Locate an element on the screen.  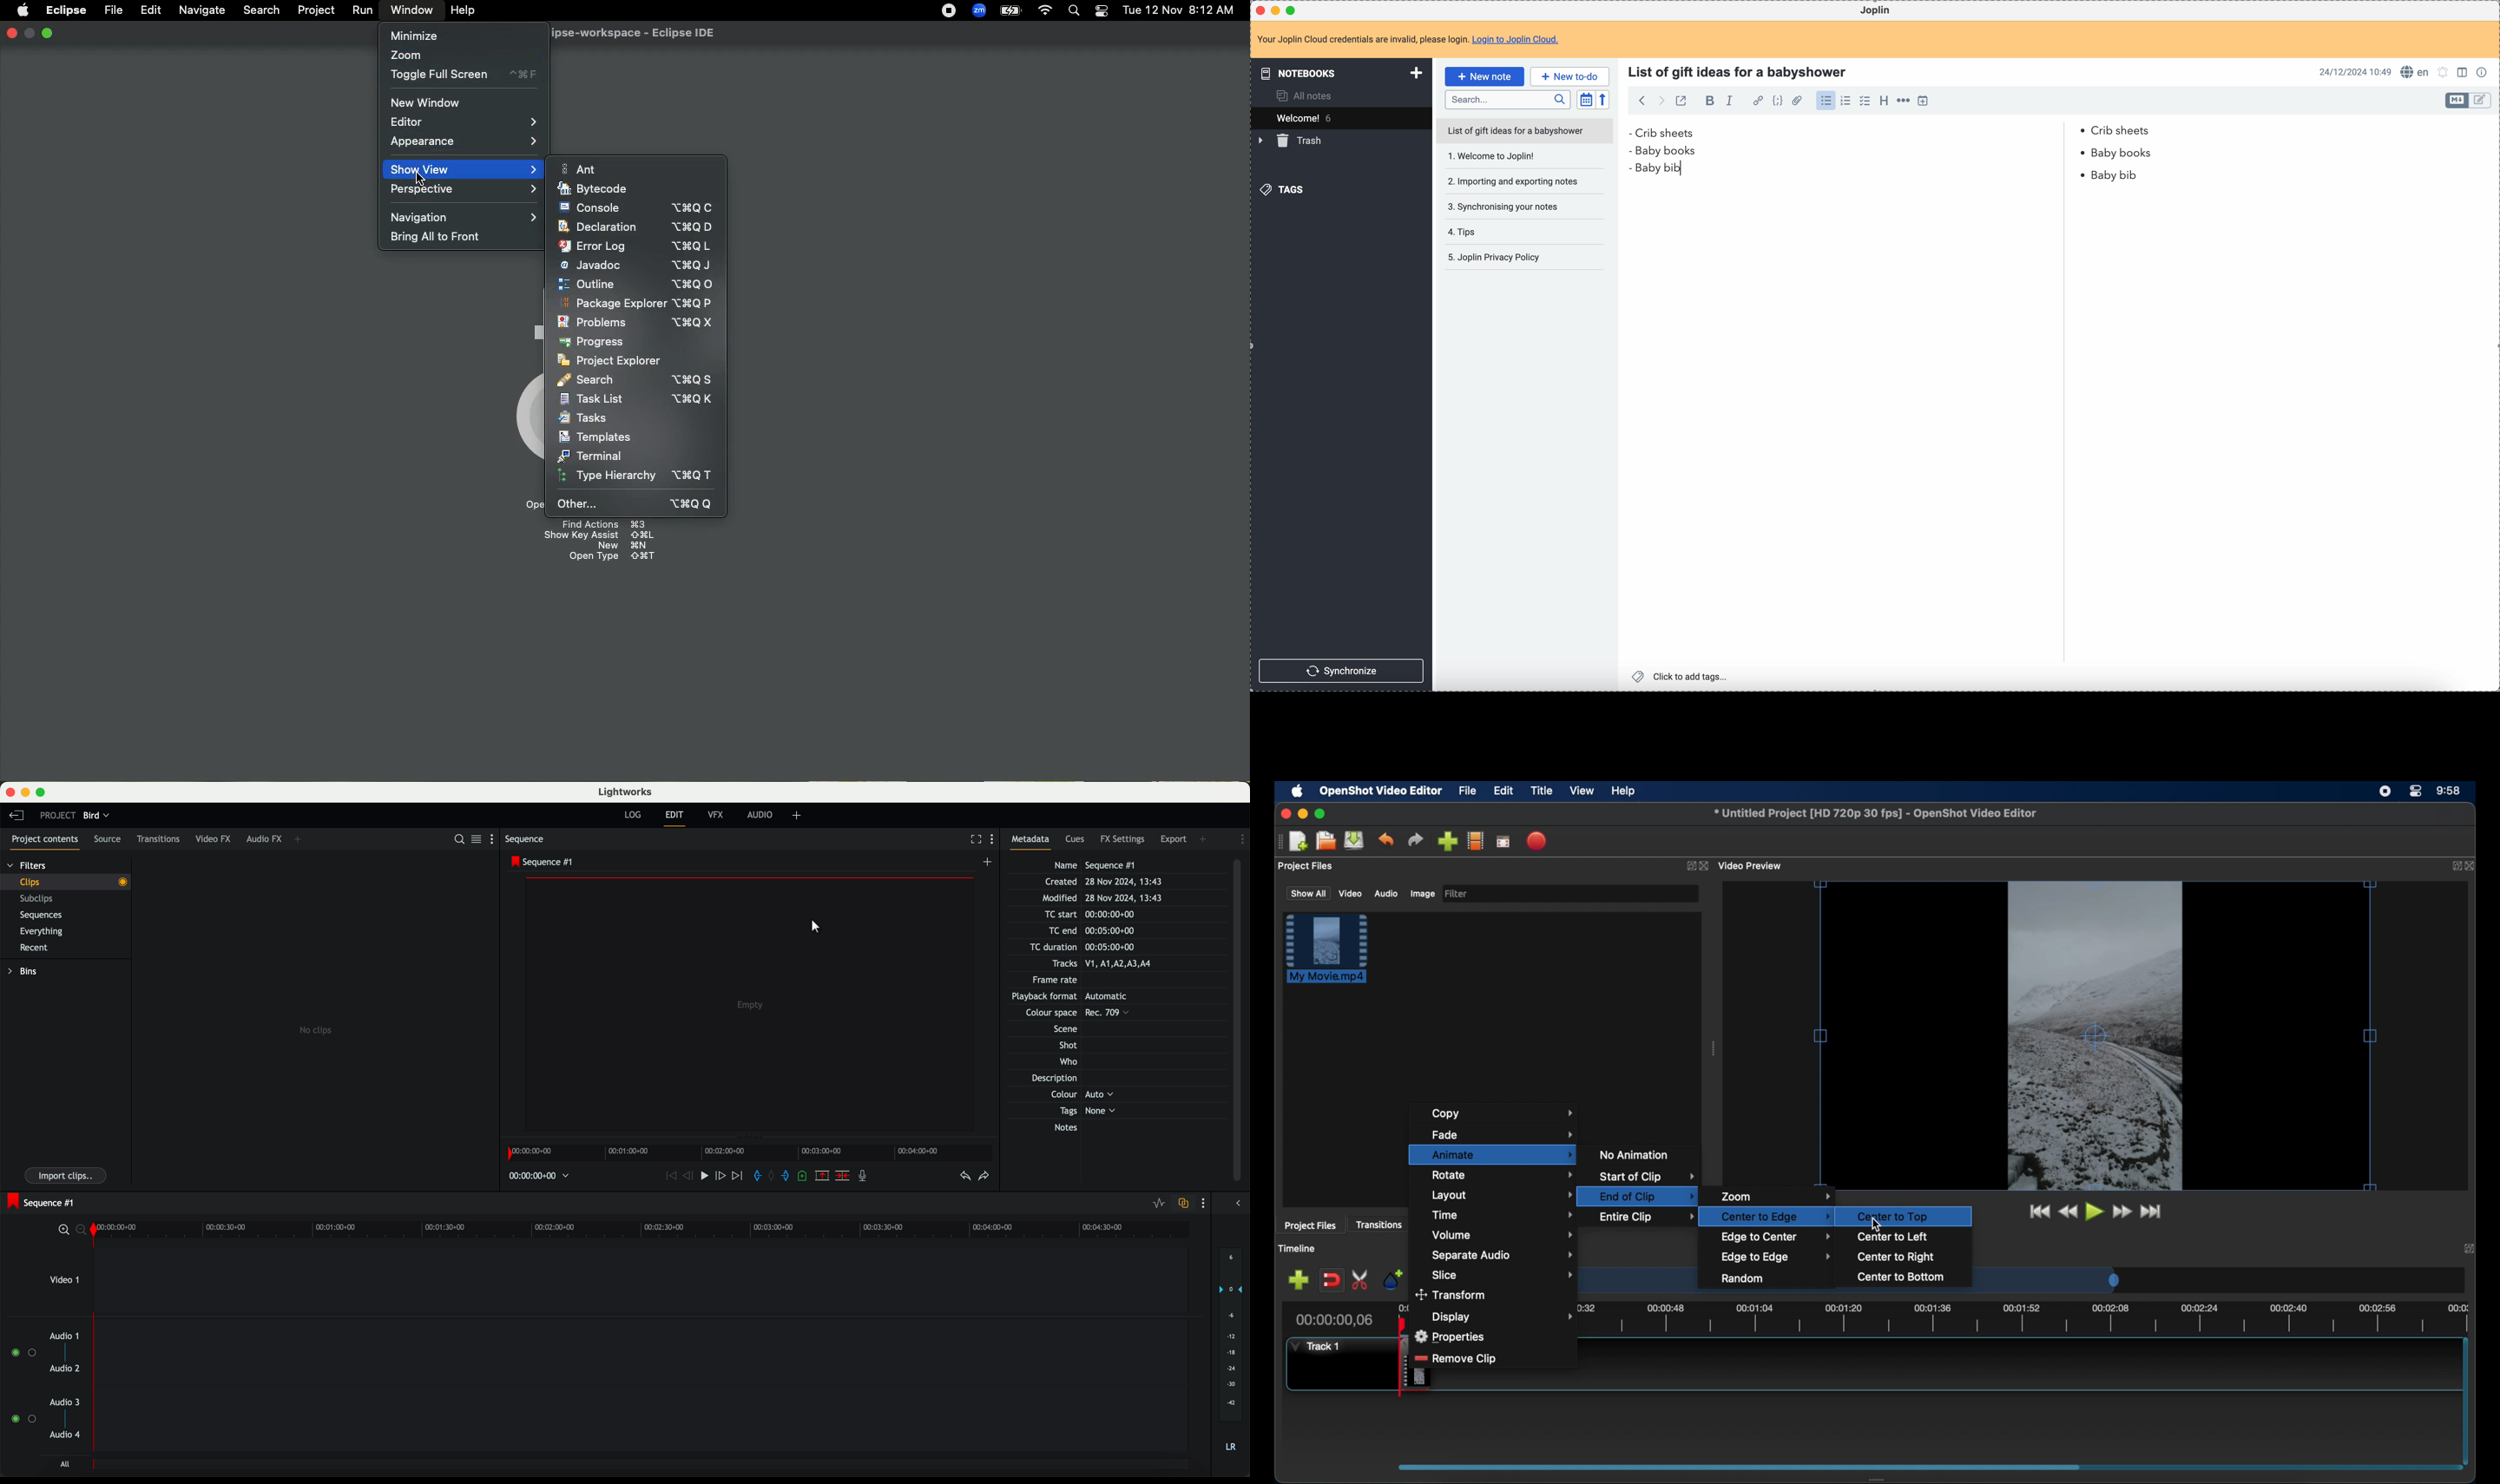
audio FX is located at coordinates (266, 837).